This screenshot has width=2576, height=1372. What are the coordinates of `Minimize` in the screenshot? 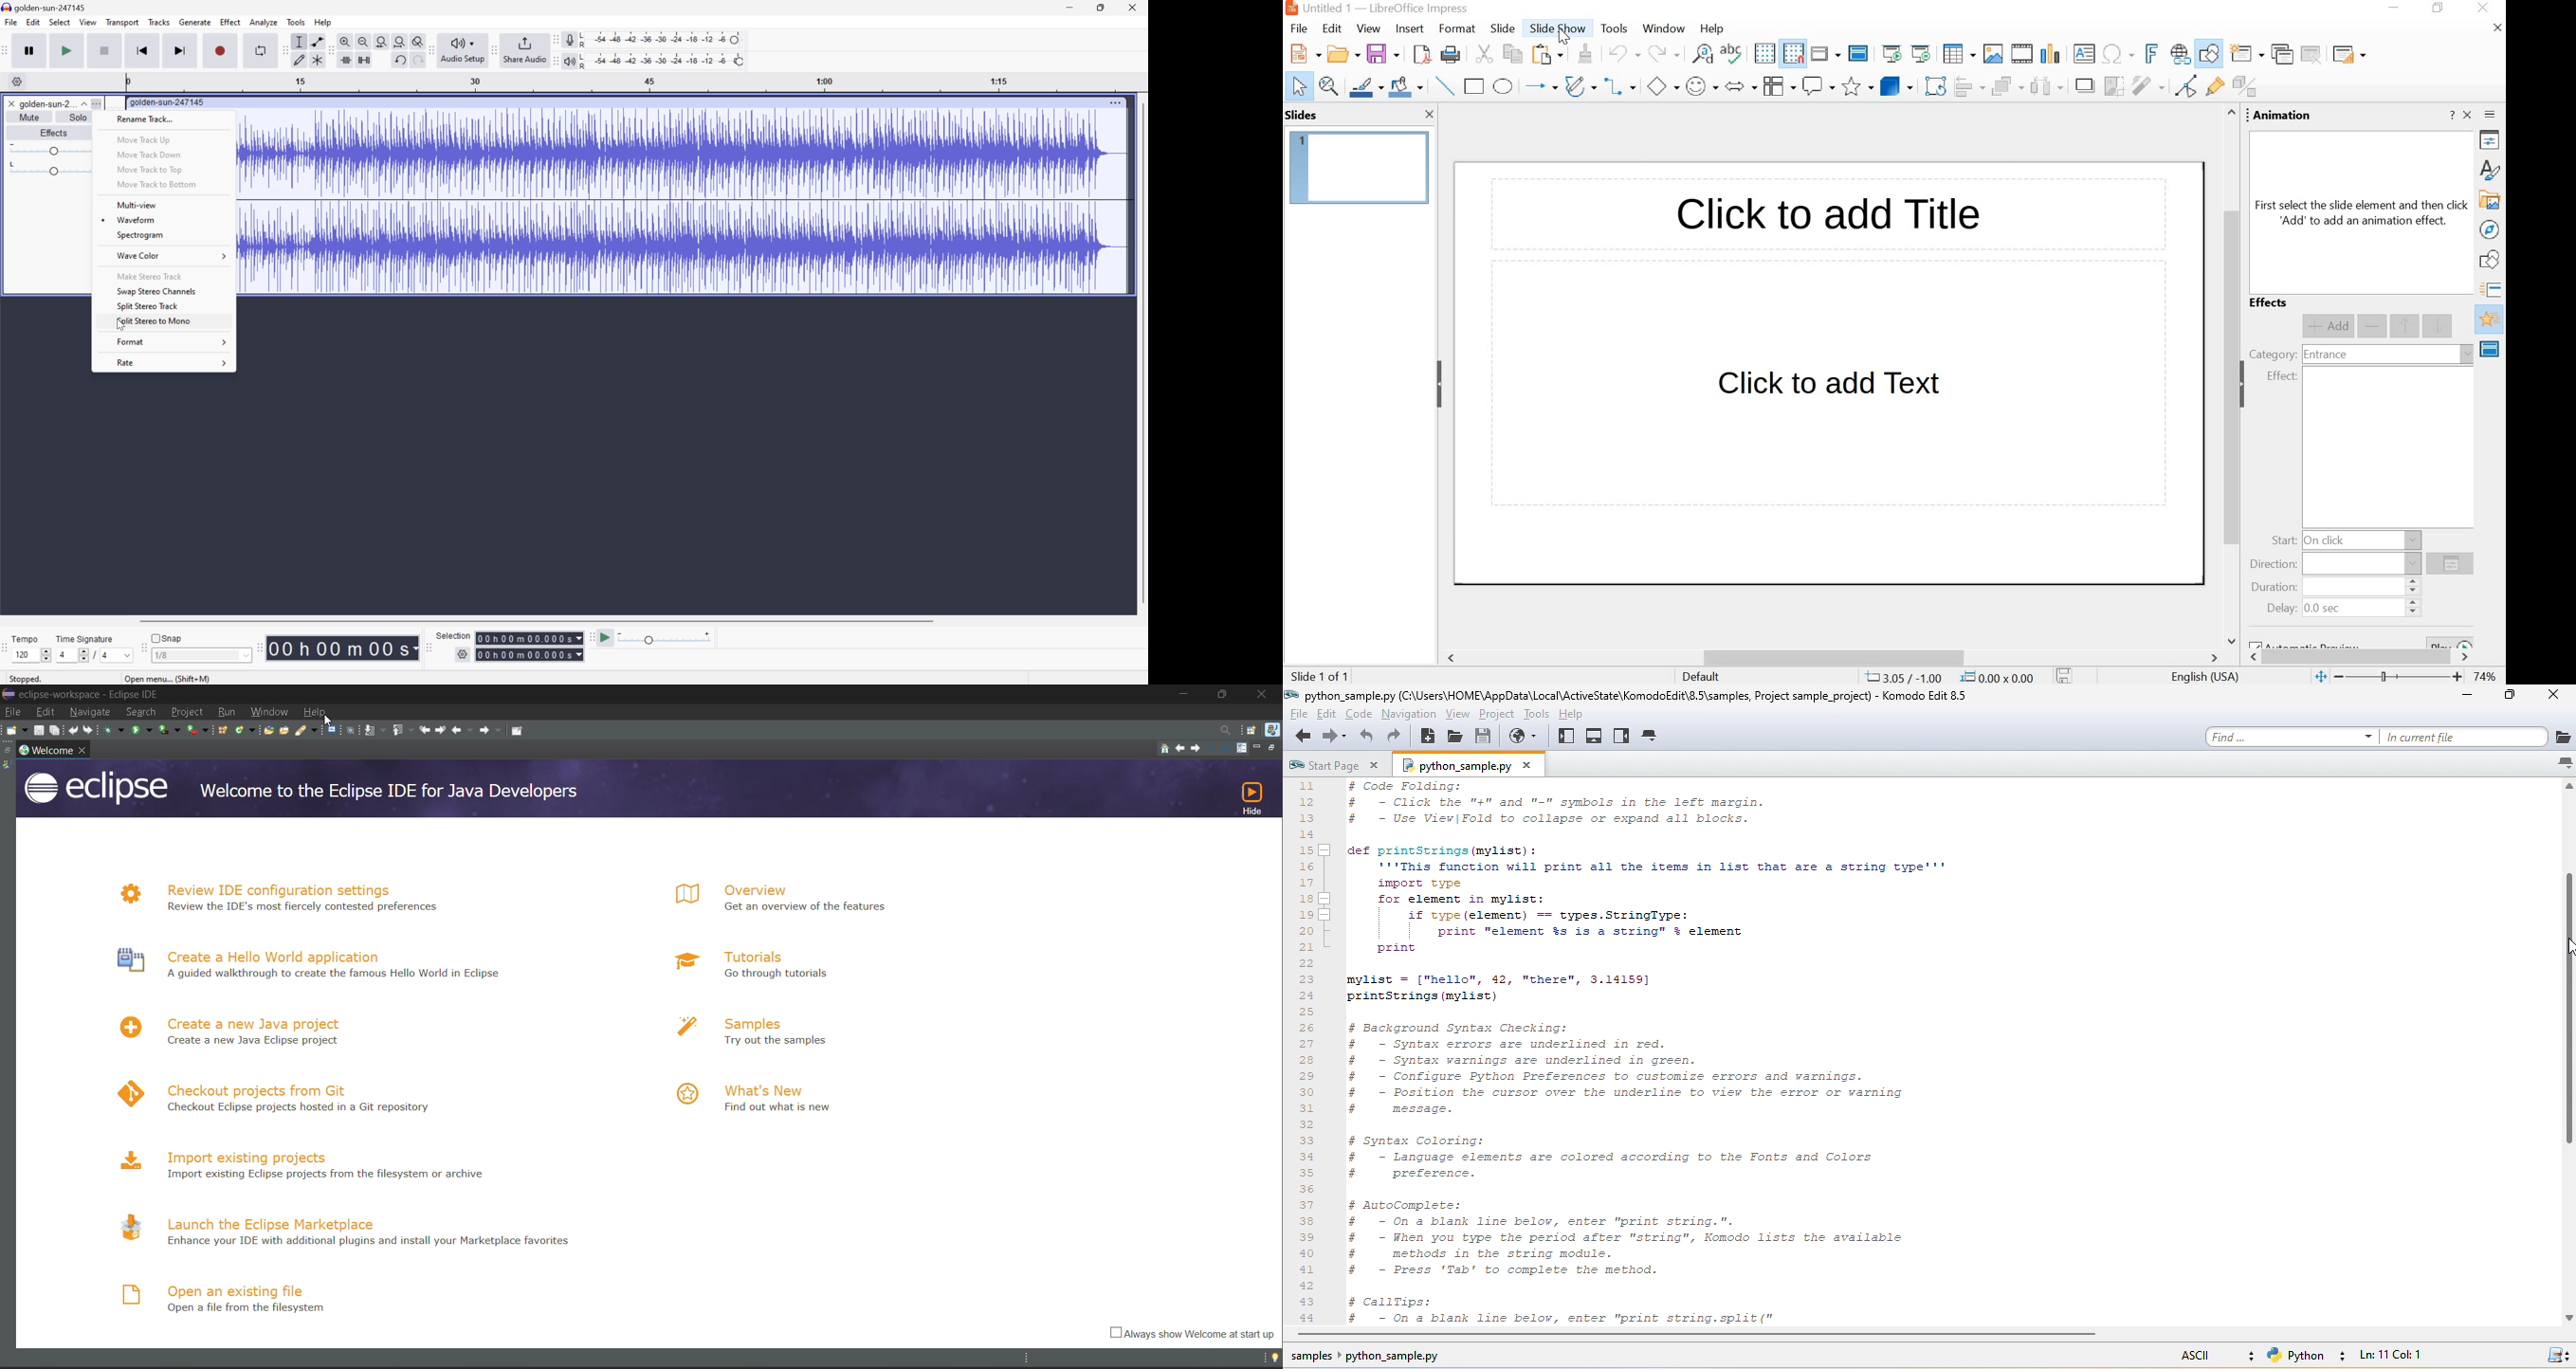 It's located at (1070, 8).